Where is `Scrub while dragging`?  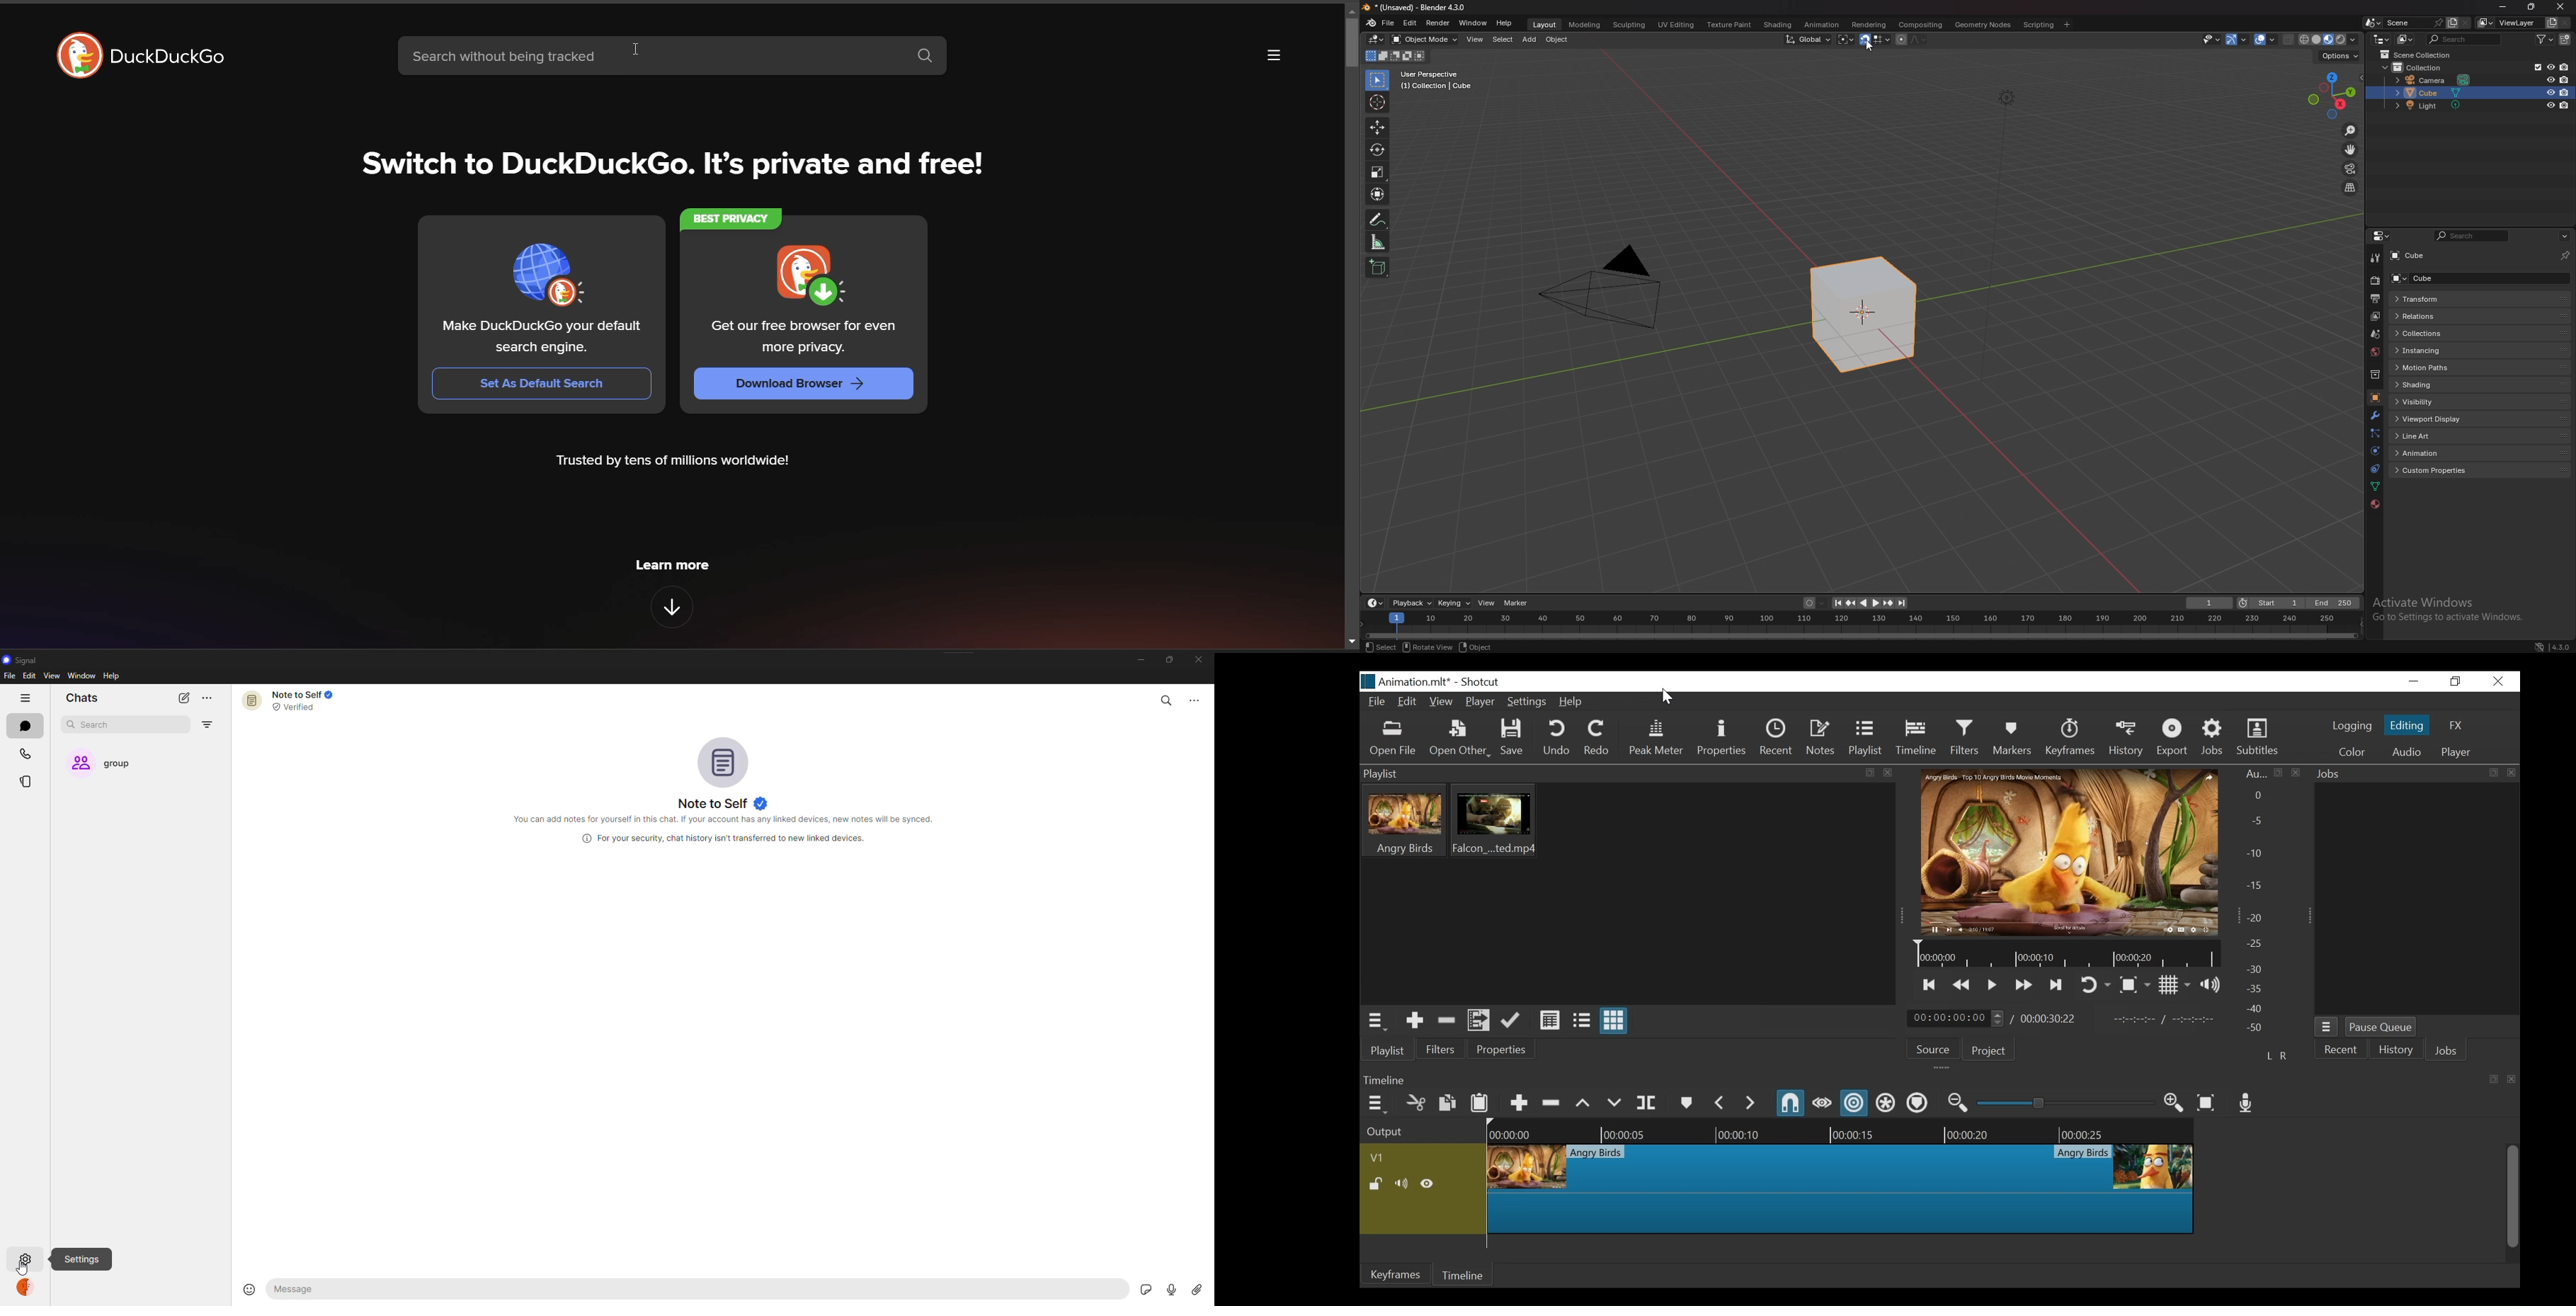 Scrub while dragging is located at coordinates (1822, 1103).